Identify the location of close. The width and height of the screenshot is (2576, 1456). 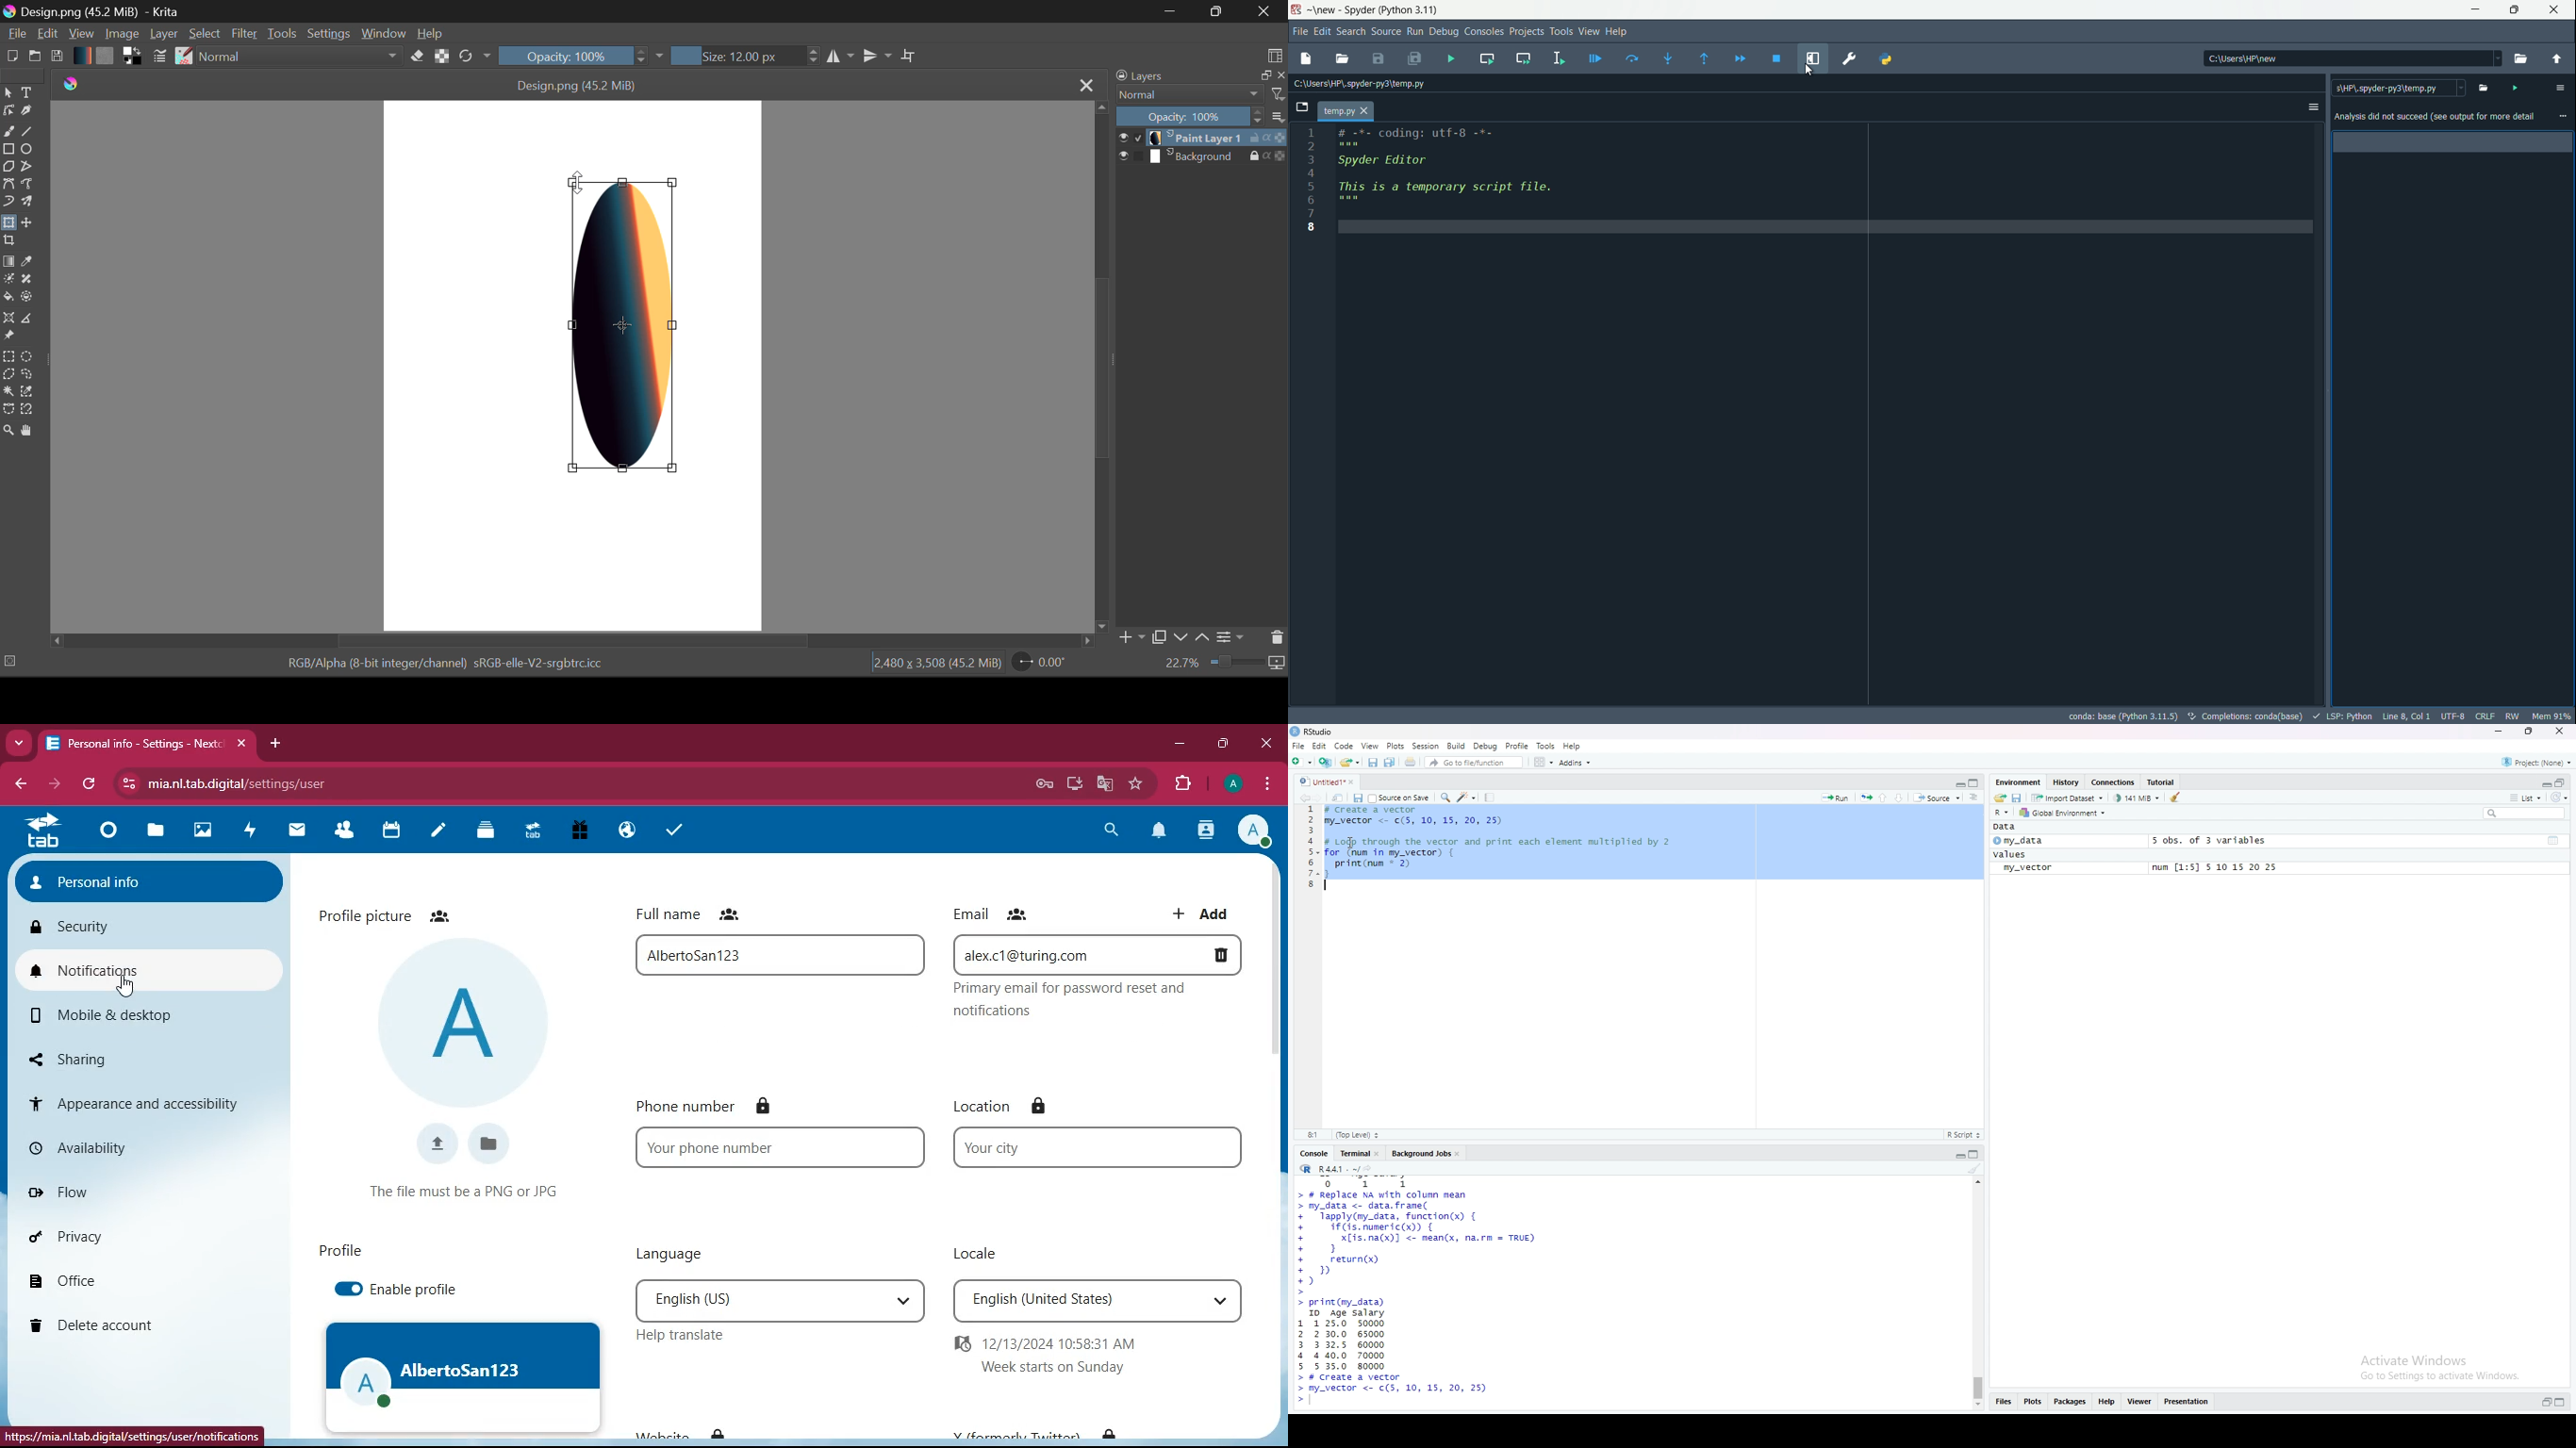
(2561, 731).